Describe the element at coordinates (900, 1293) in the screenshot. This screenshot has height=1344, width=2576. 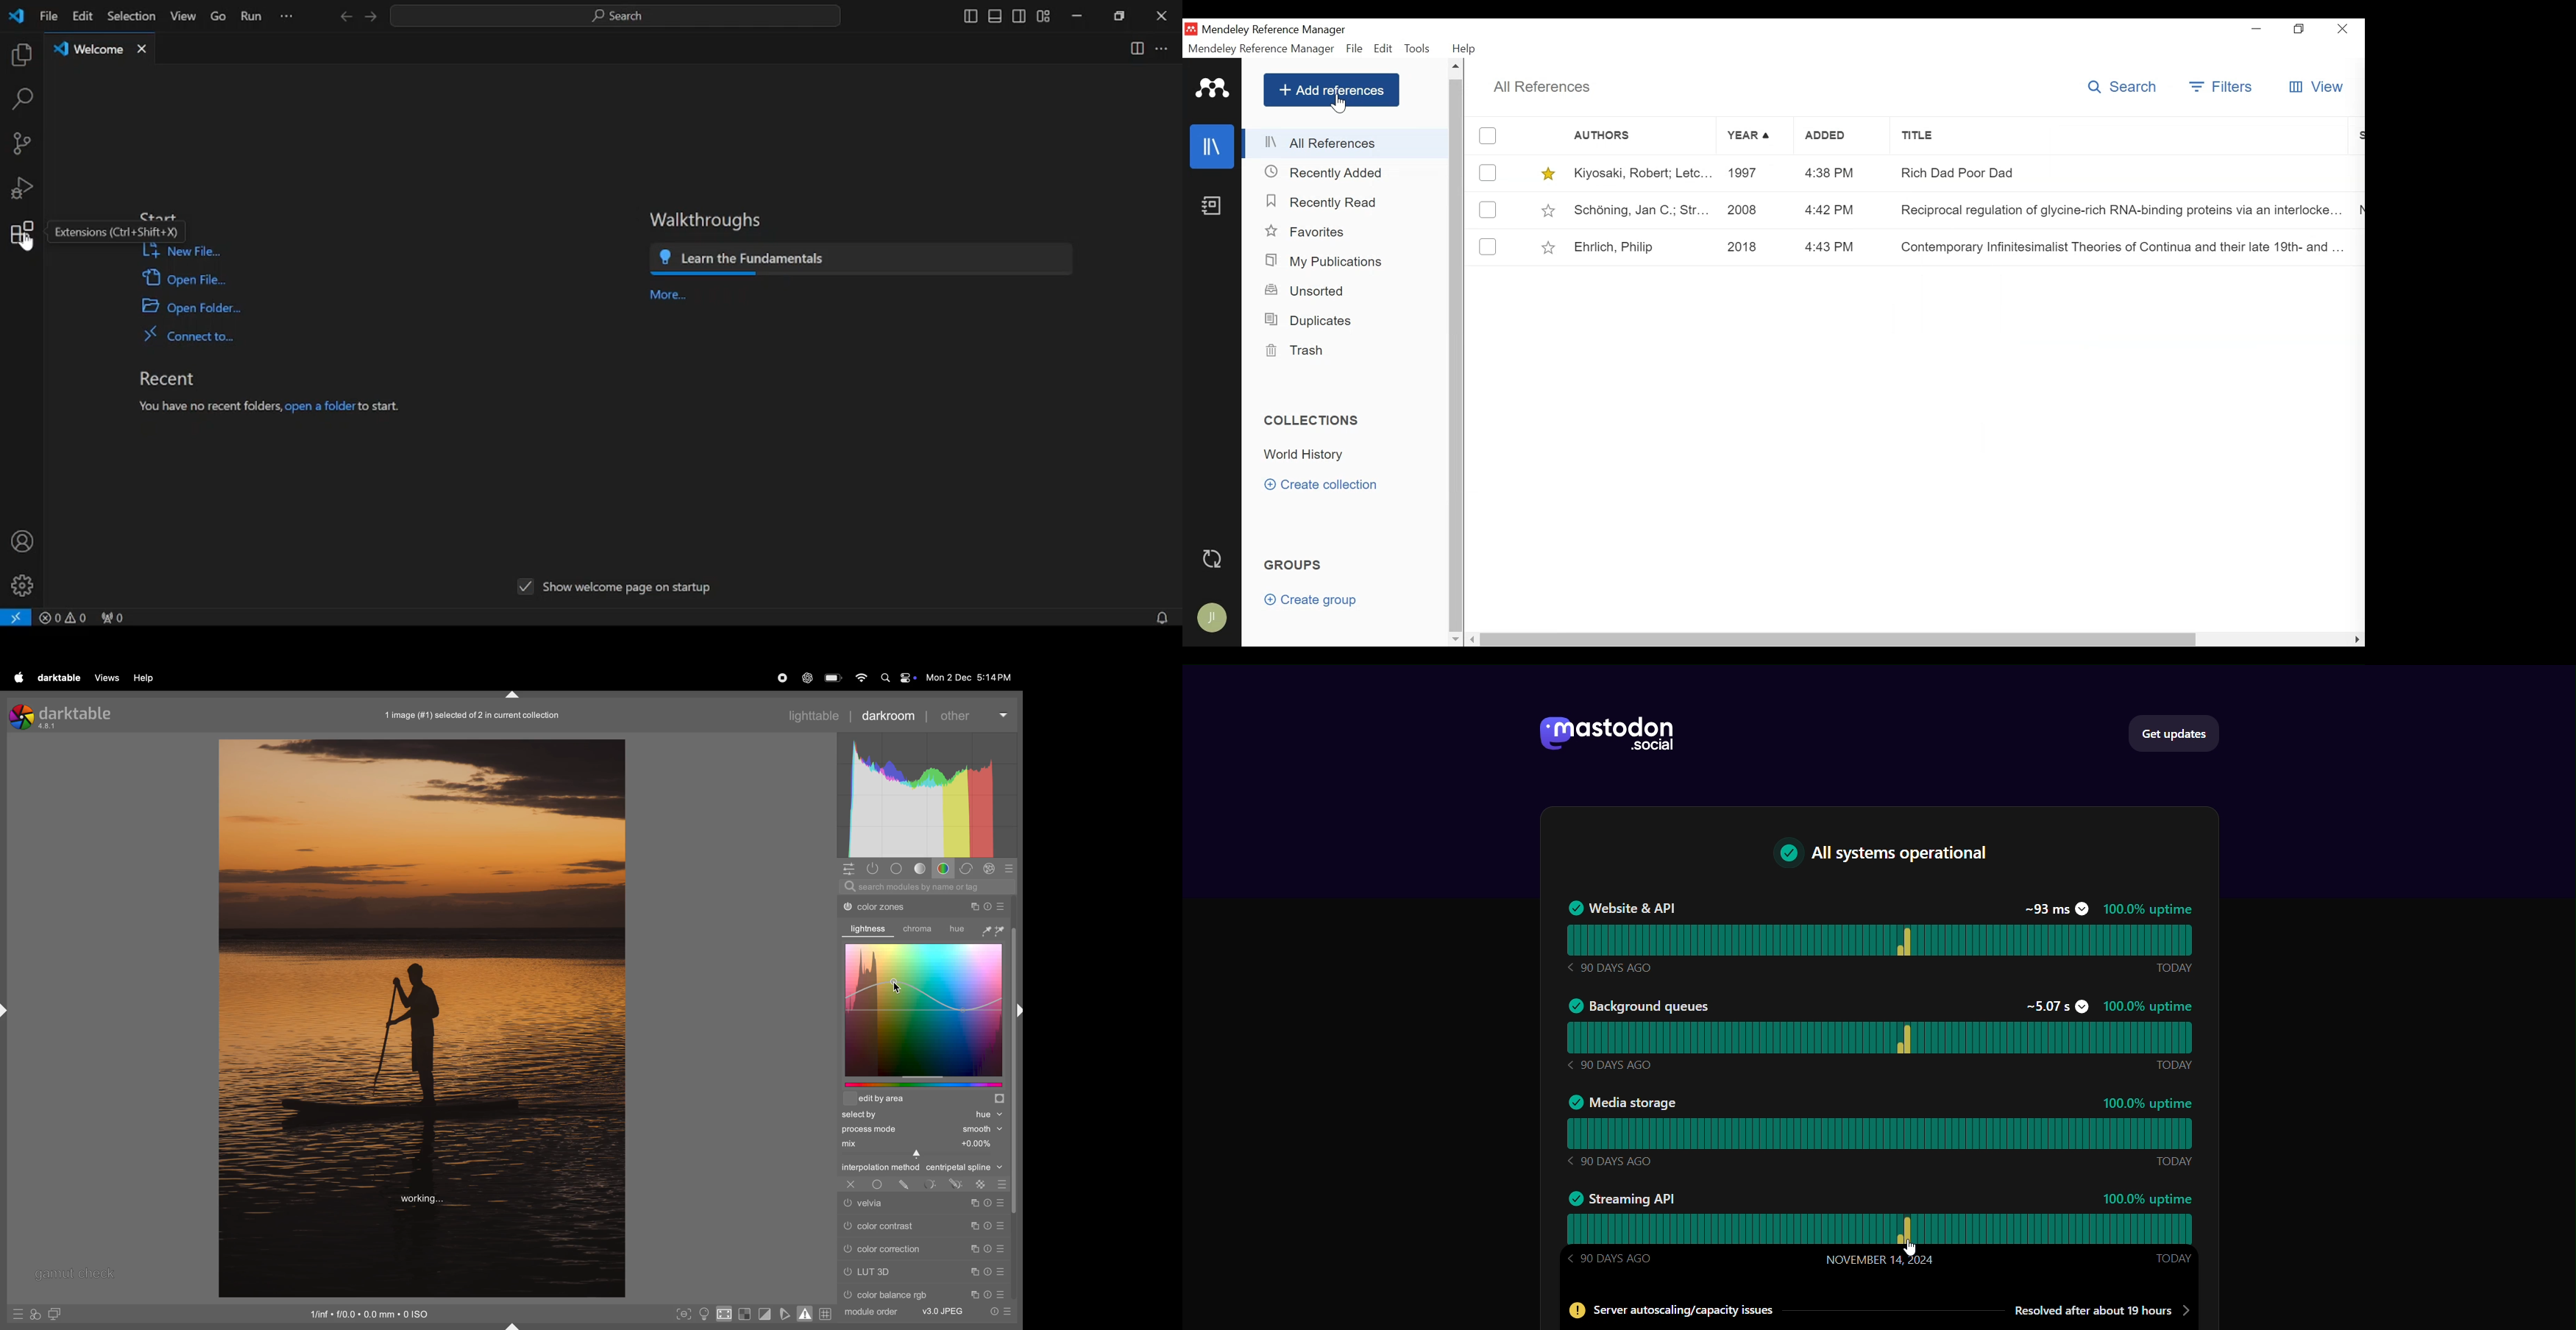
I see `color rgb balance` at that location.